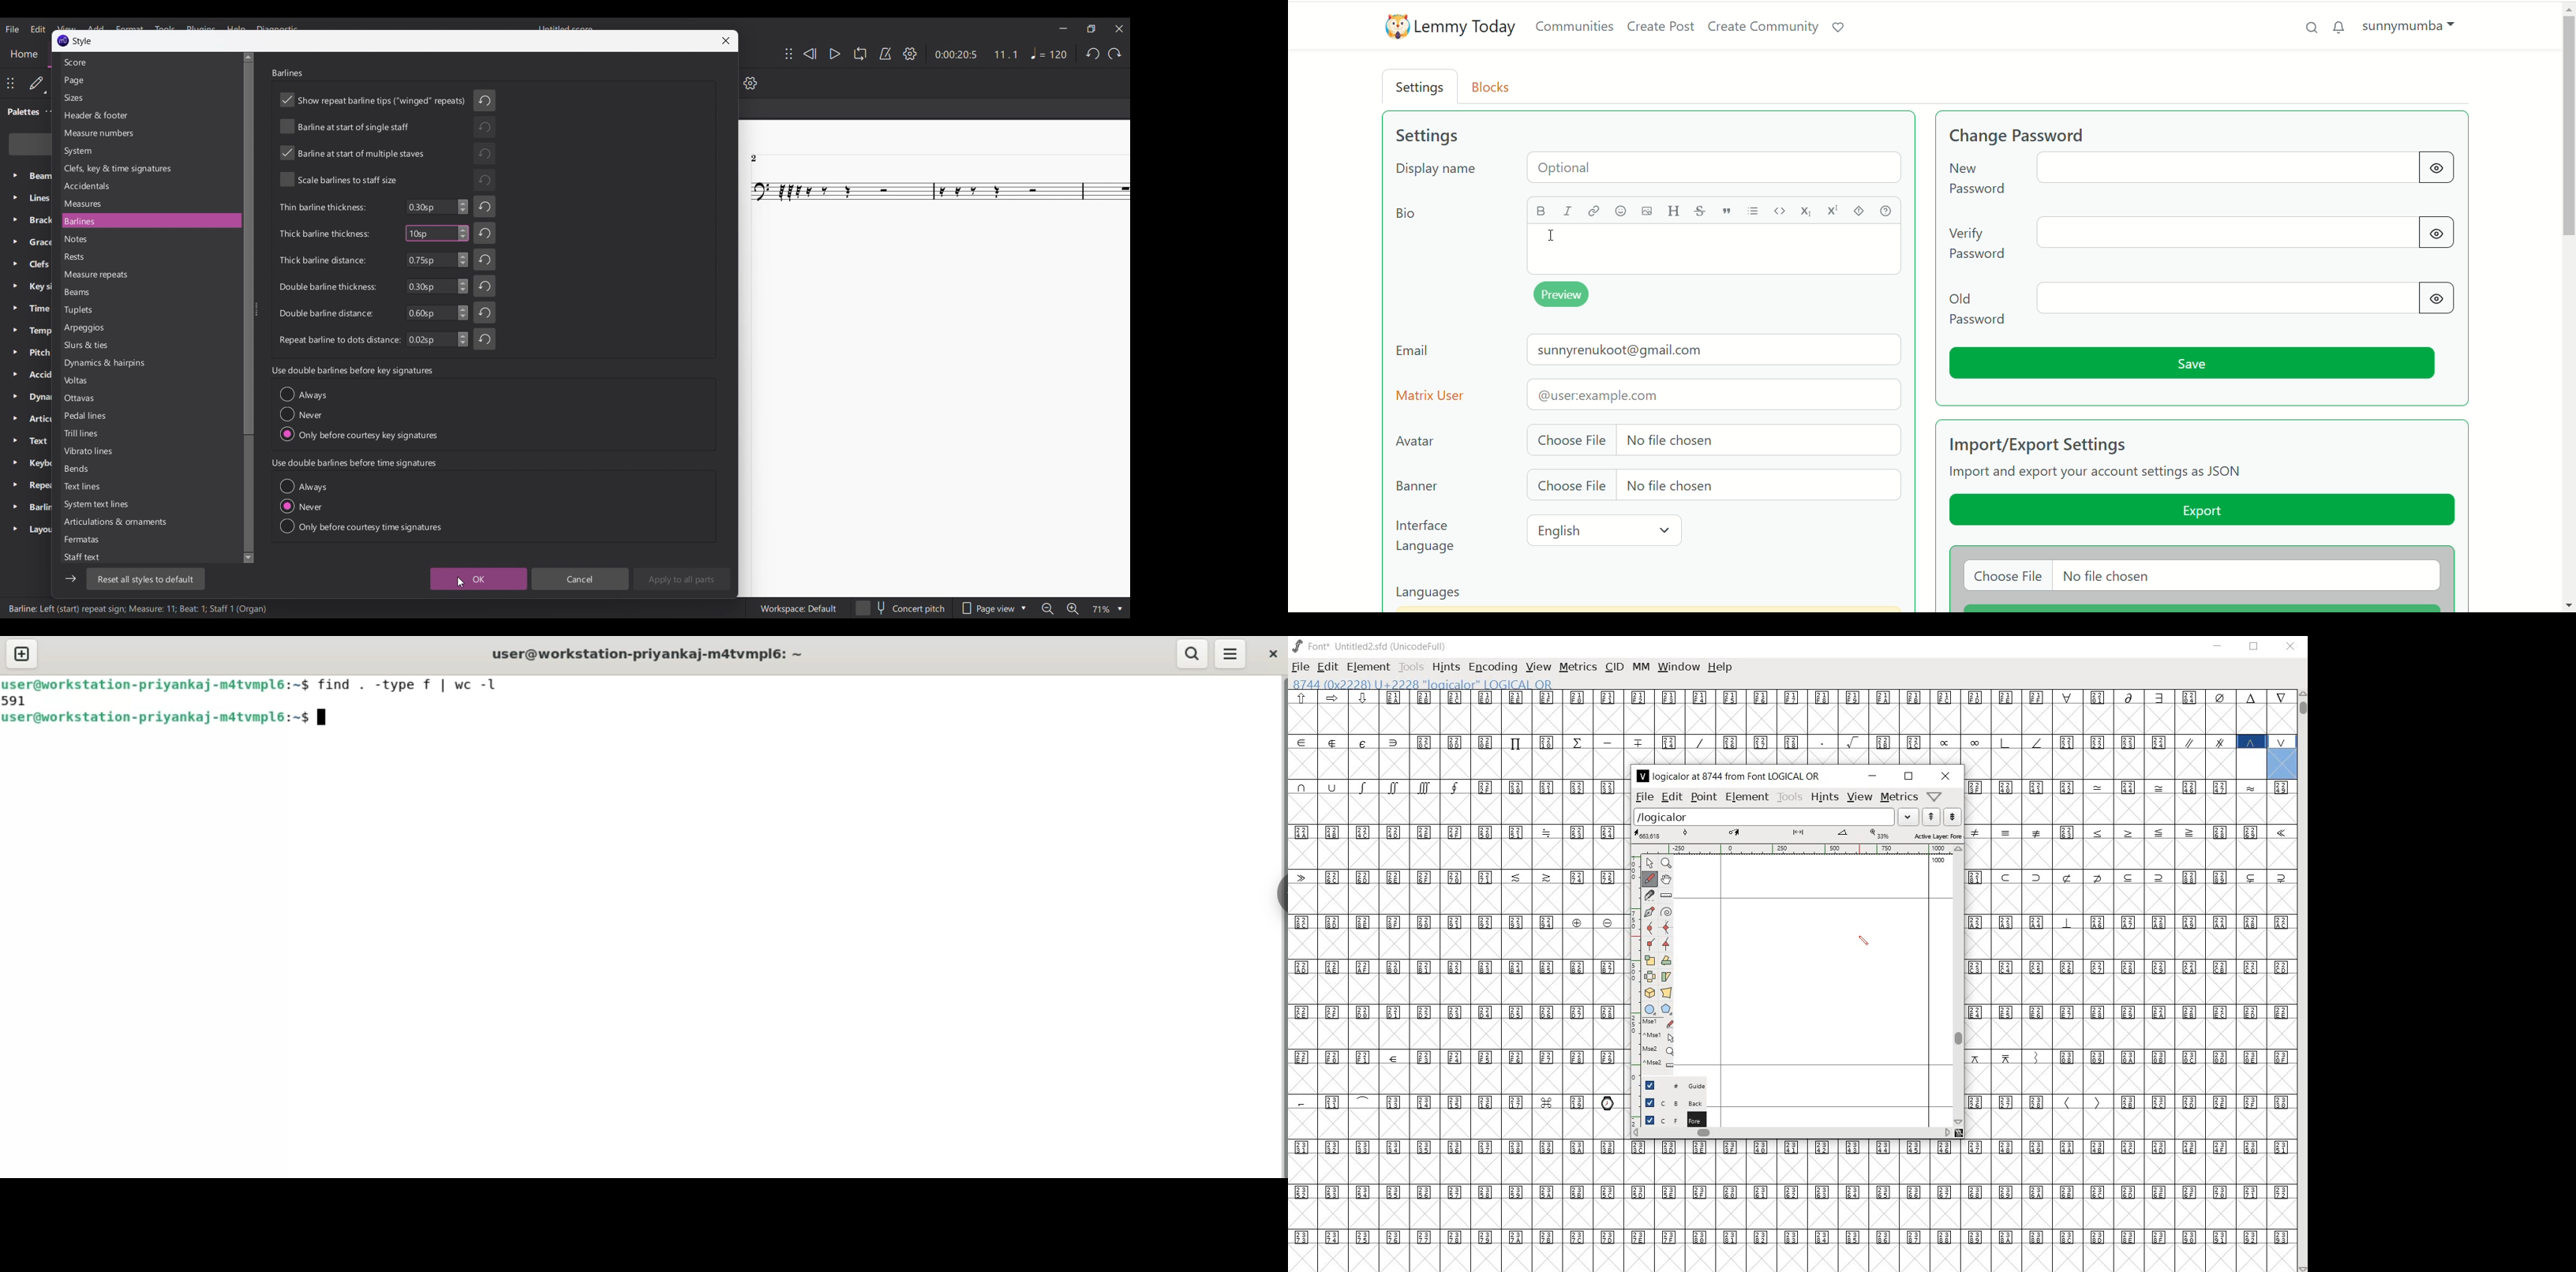  I want to click on banner, so click(1415, 487).